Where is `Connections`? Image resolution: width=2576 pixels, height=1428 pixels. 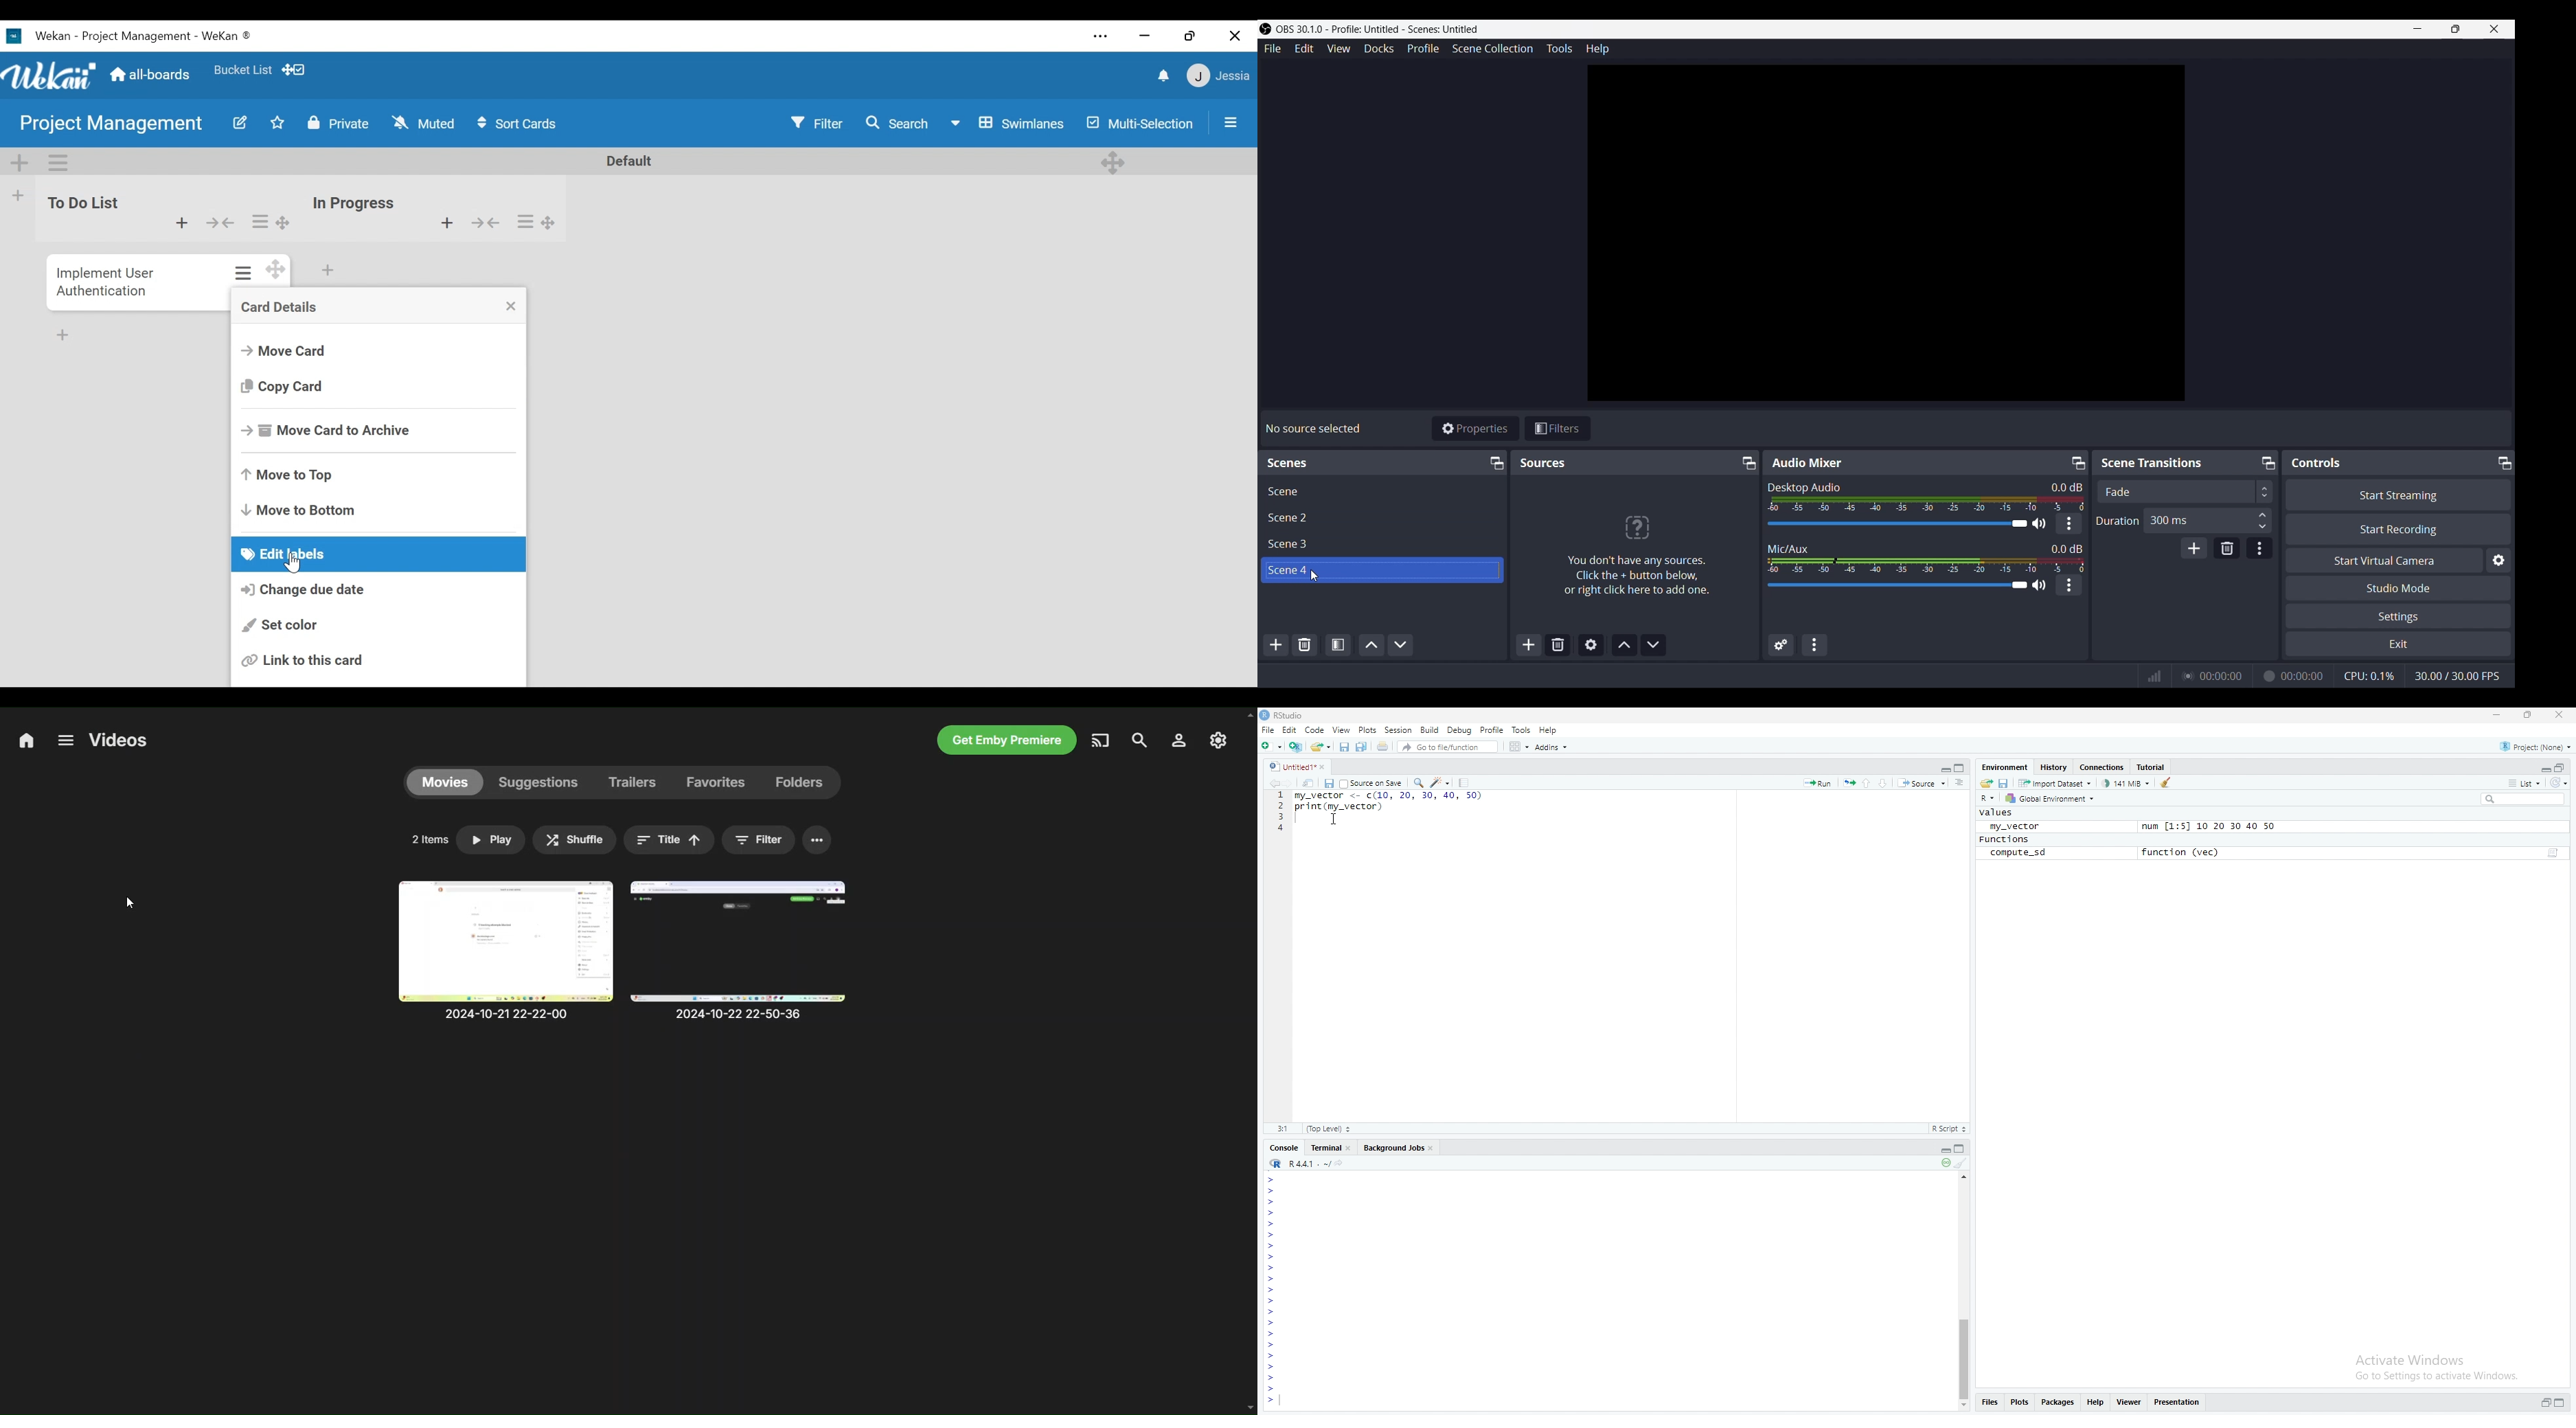
Connections is located at coordinates (2102, 767).